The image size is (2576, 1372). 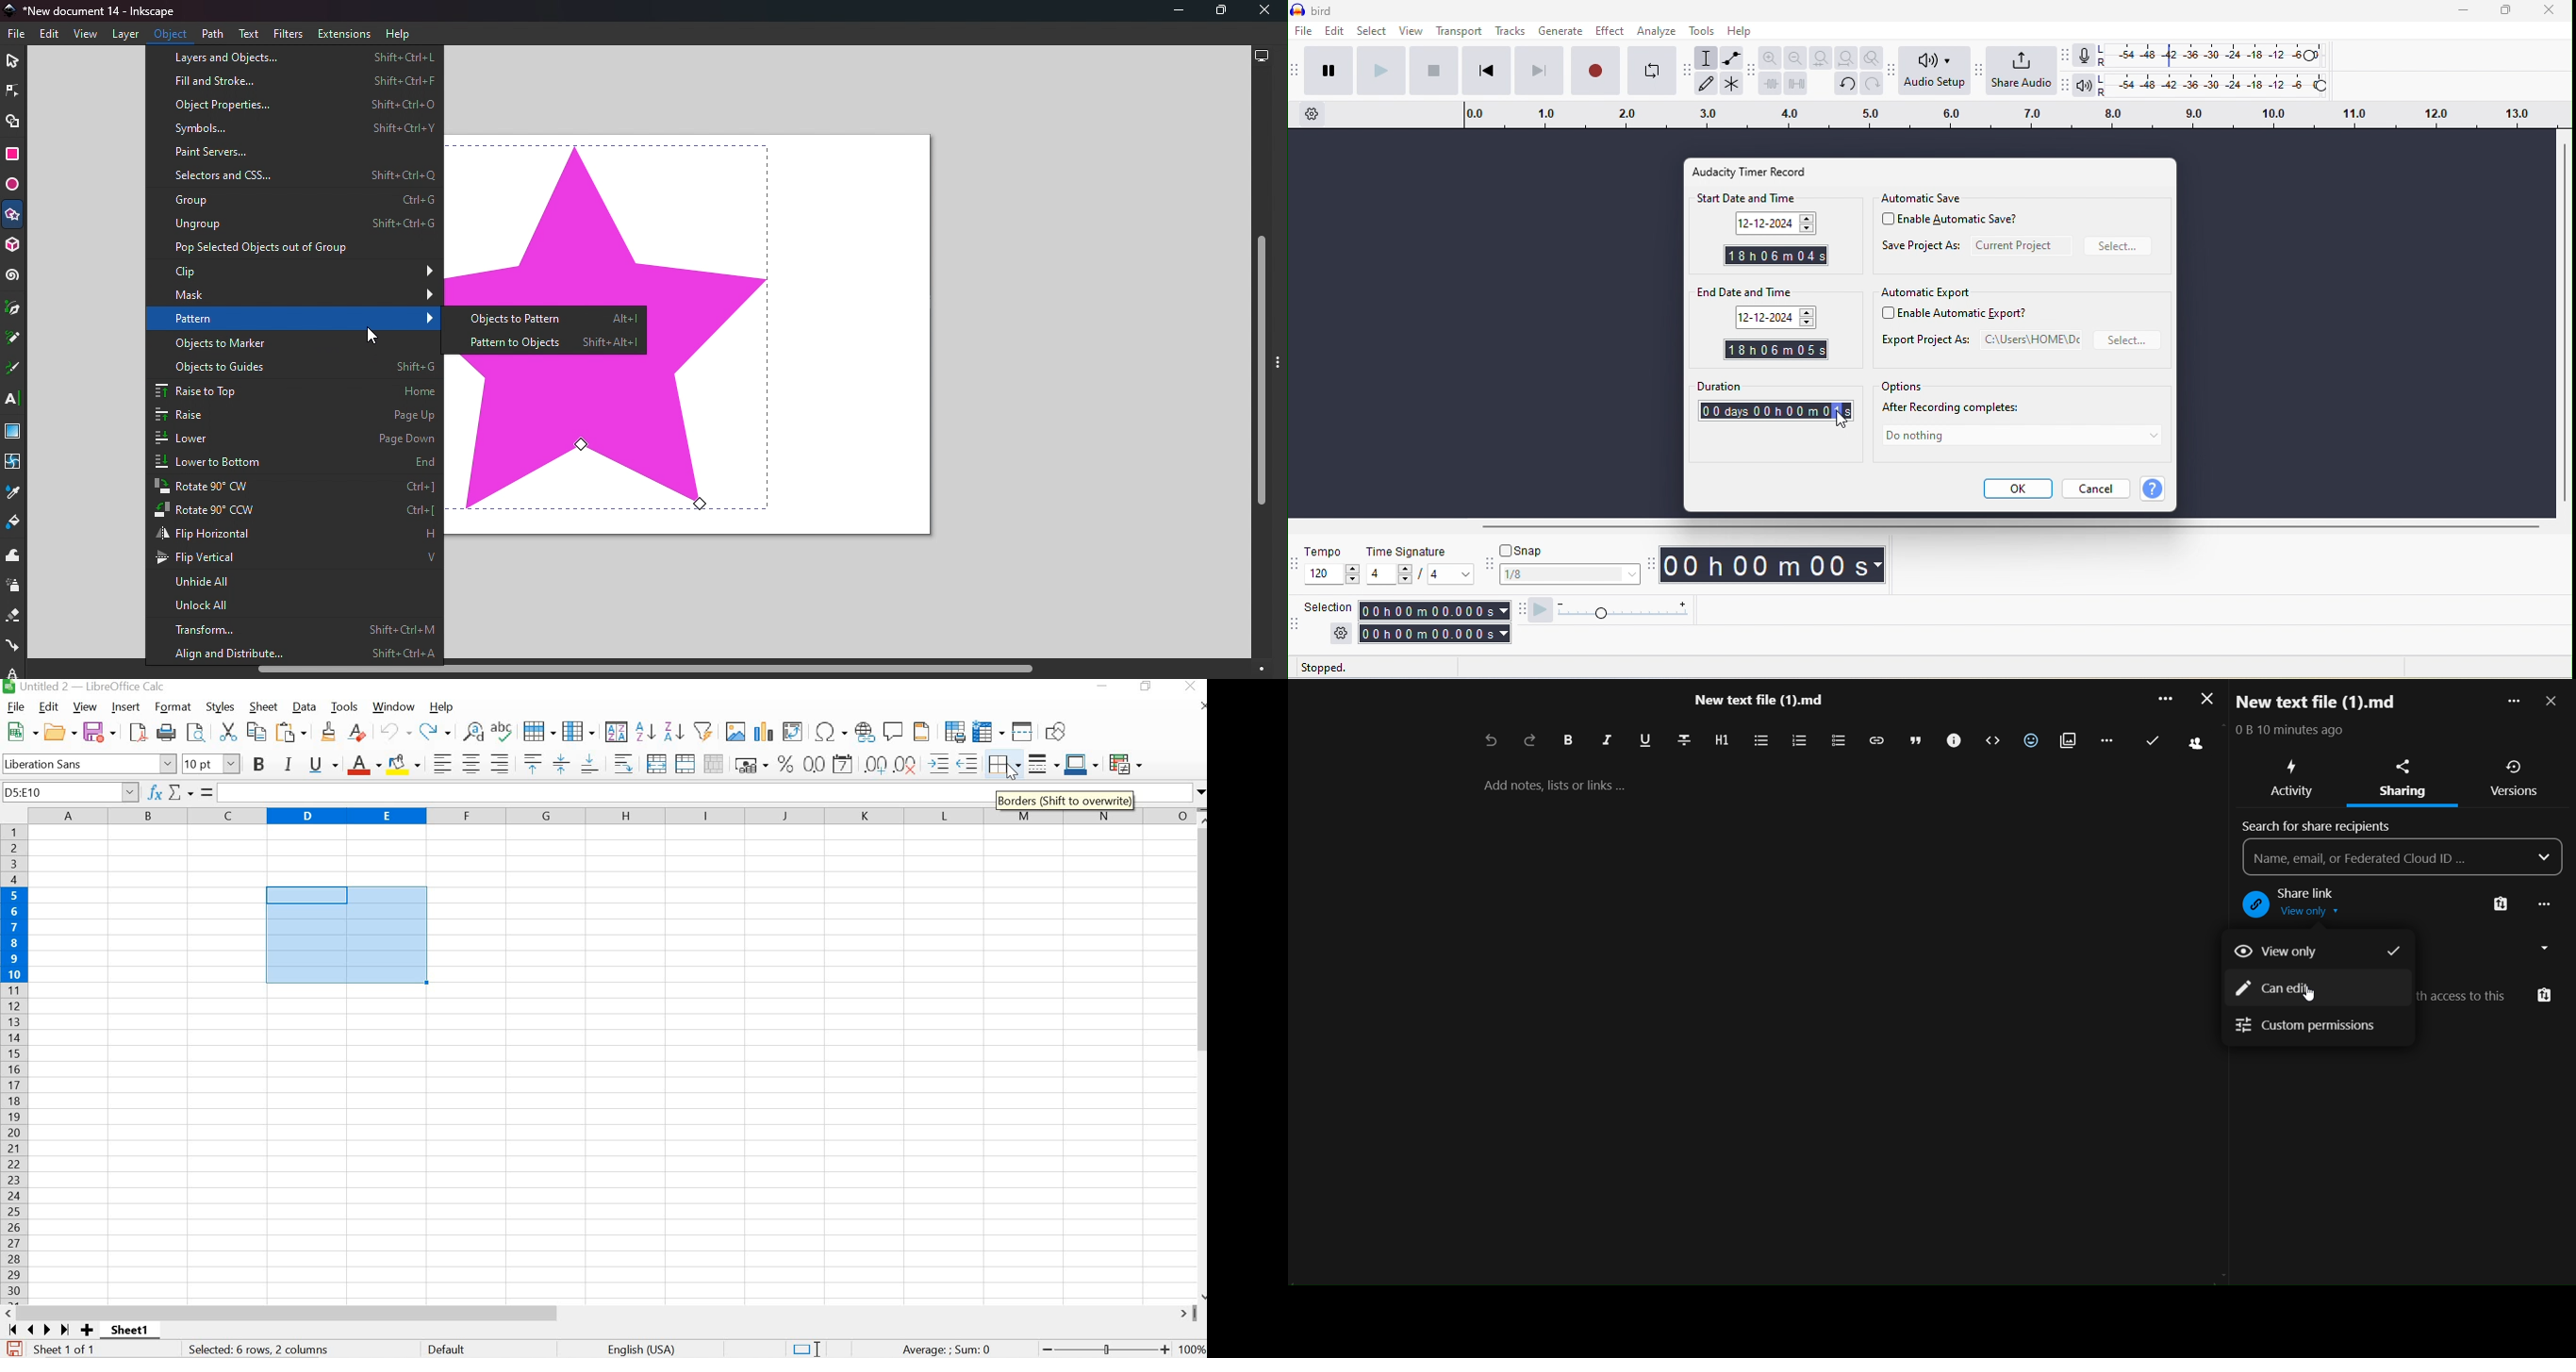 I want to click on name/mail area, so click(x=2386, y=857).